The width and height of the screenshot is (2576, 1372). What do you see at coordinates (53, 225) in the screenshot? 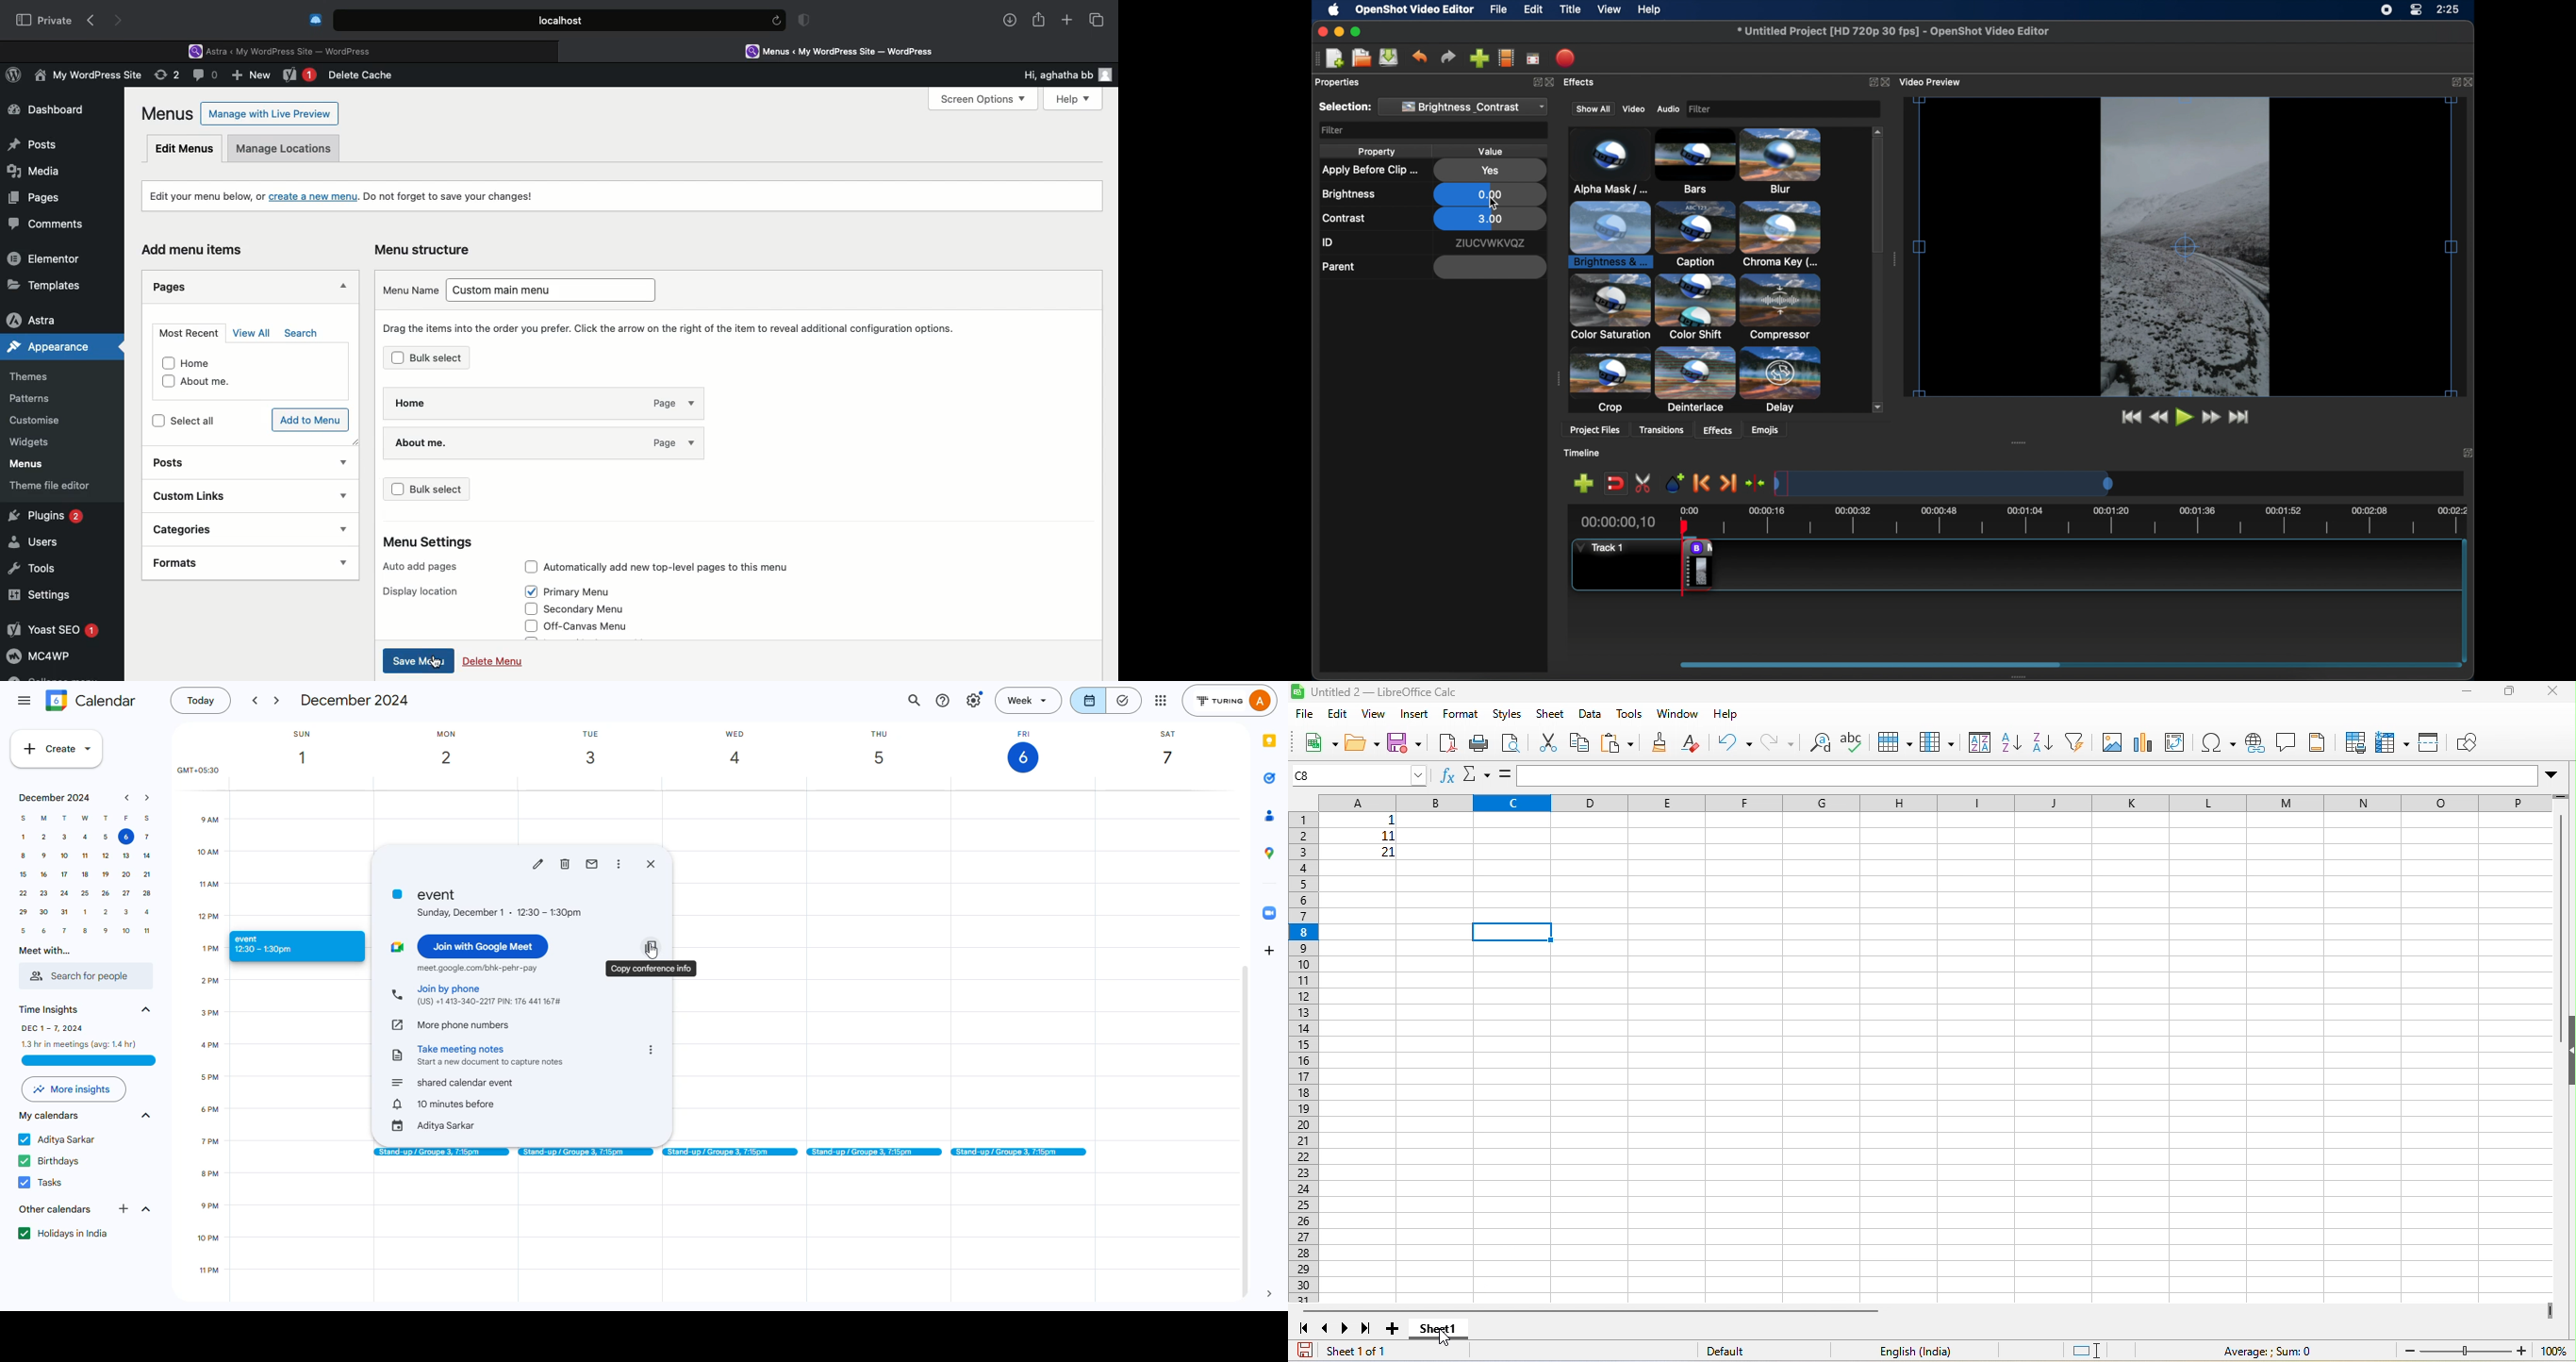
I see `Comments` at bounding box center [53, 225].